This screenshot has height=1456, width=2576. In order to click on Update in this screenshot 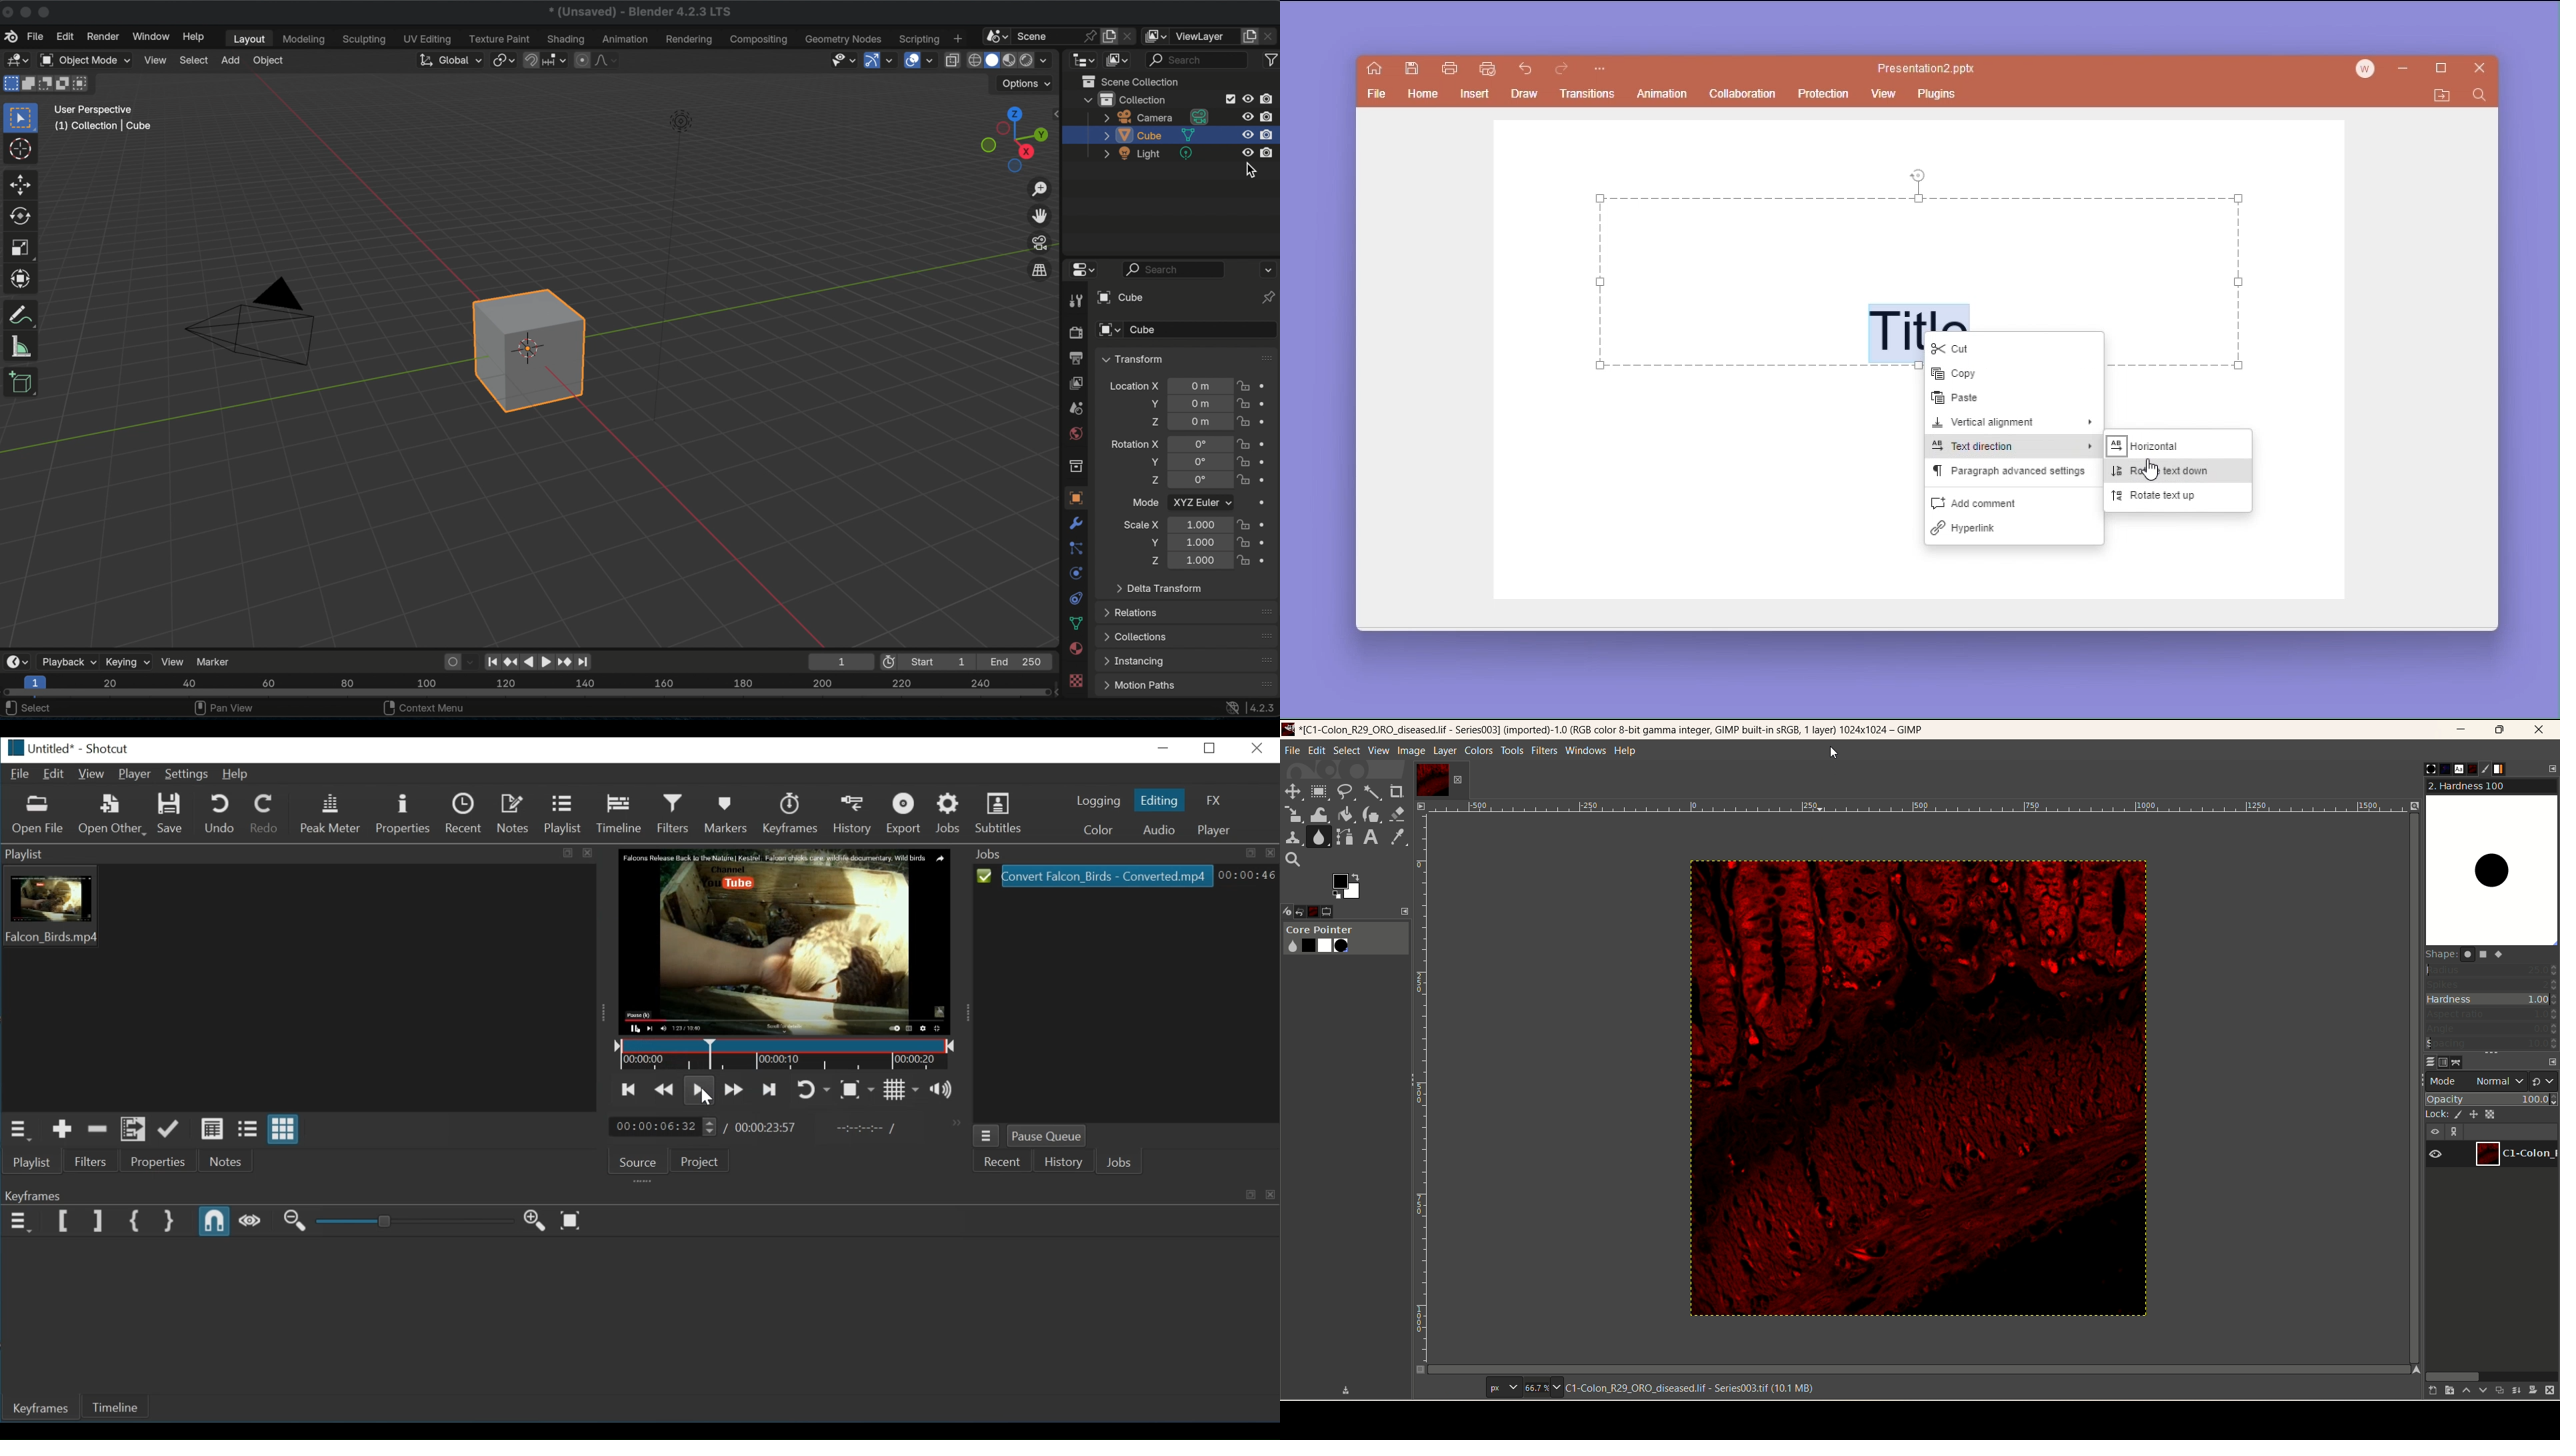, I will do `click(167, 1129)`.